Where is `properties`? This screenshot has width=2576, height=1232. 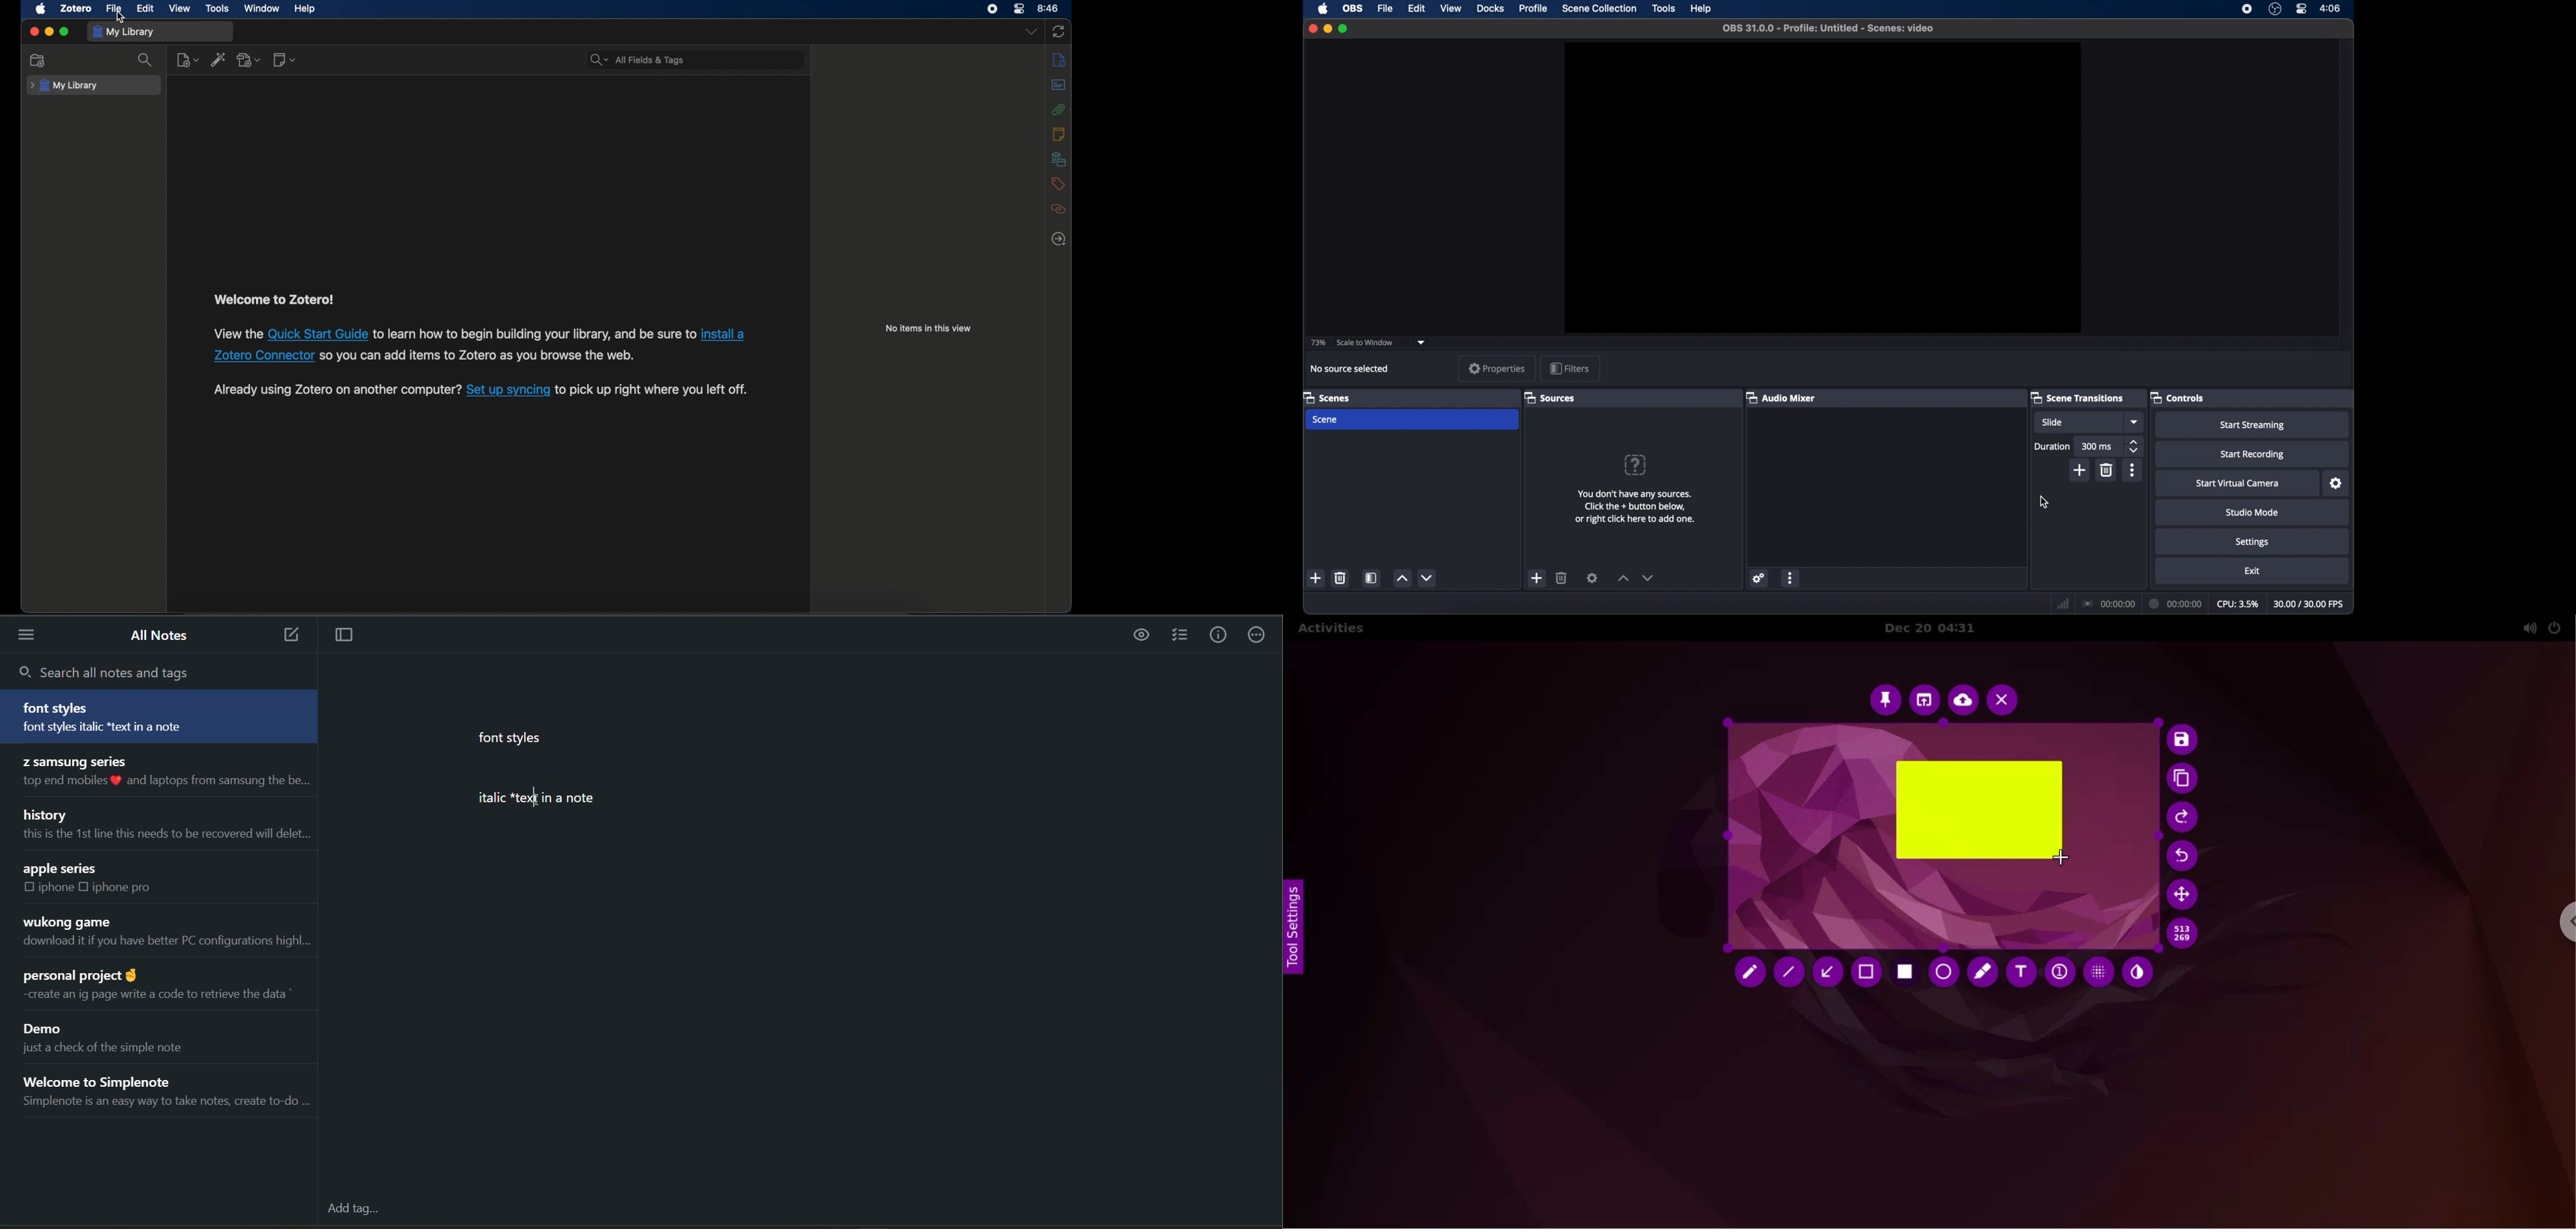
properties is located at coordinates (1496, 368).